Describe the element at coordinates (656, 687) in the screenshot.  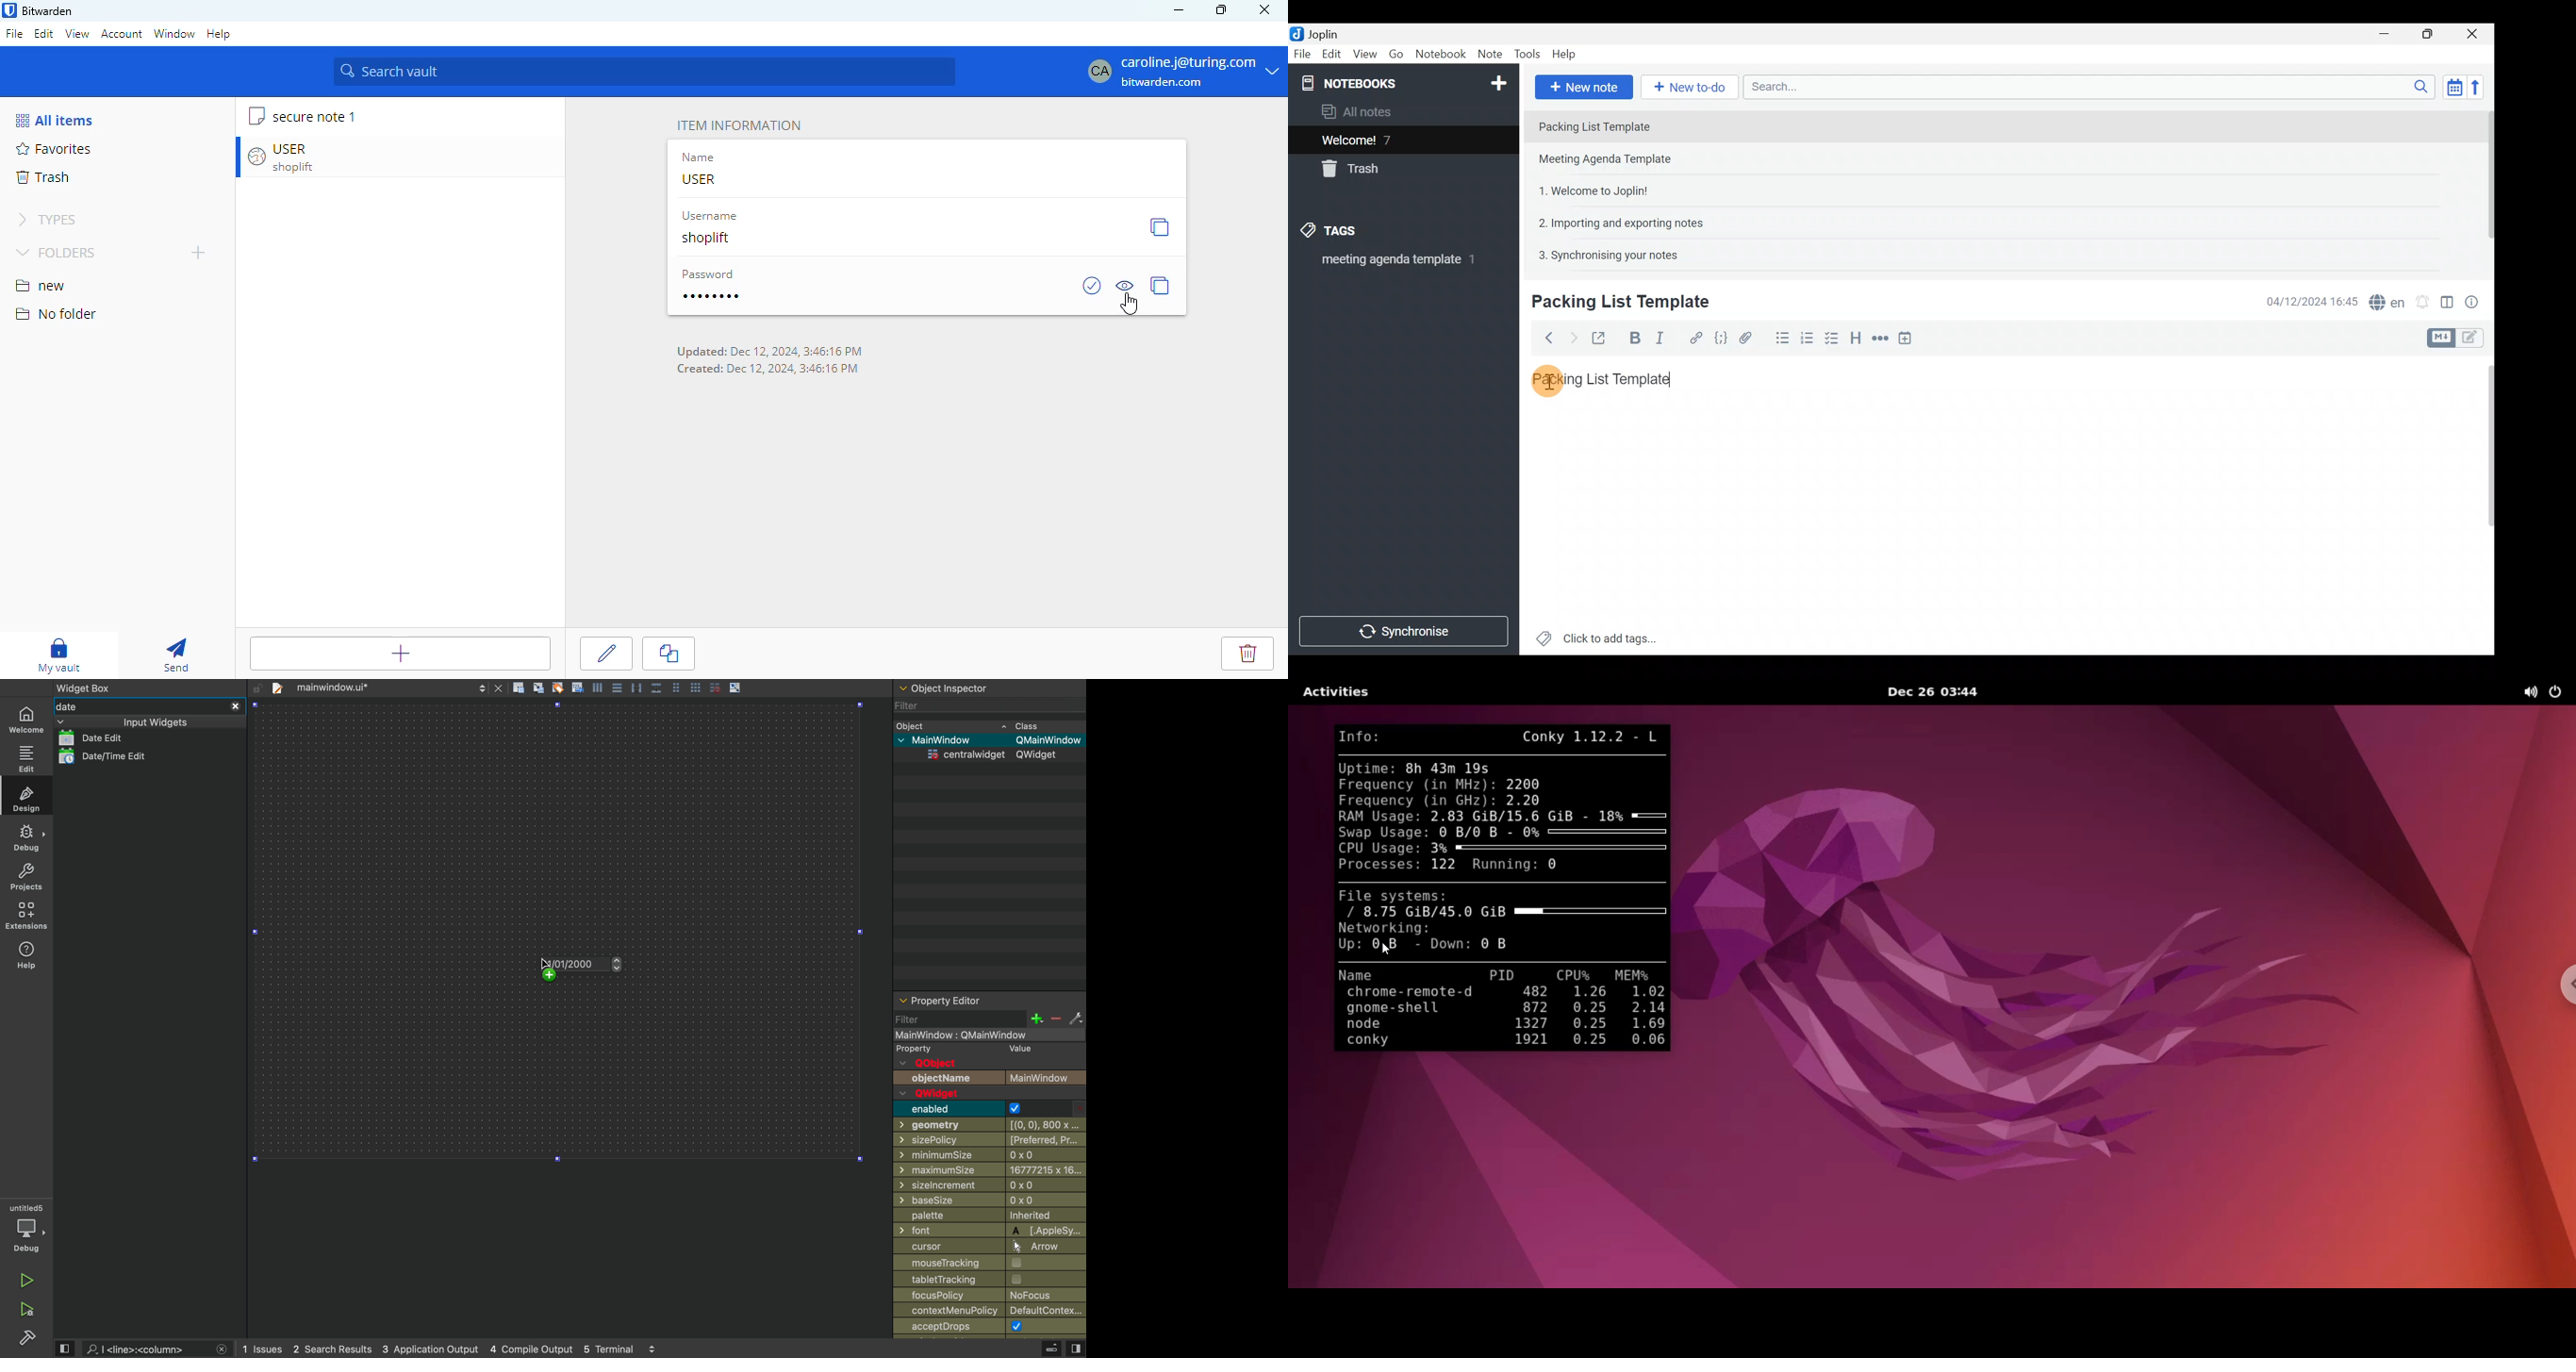
I see `distribute vertically` at that location.